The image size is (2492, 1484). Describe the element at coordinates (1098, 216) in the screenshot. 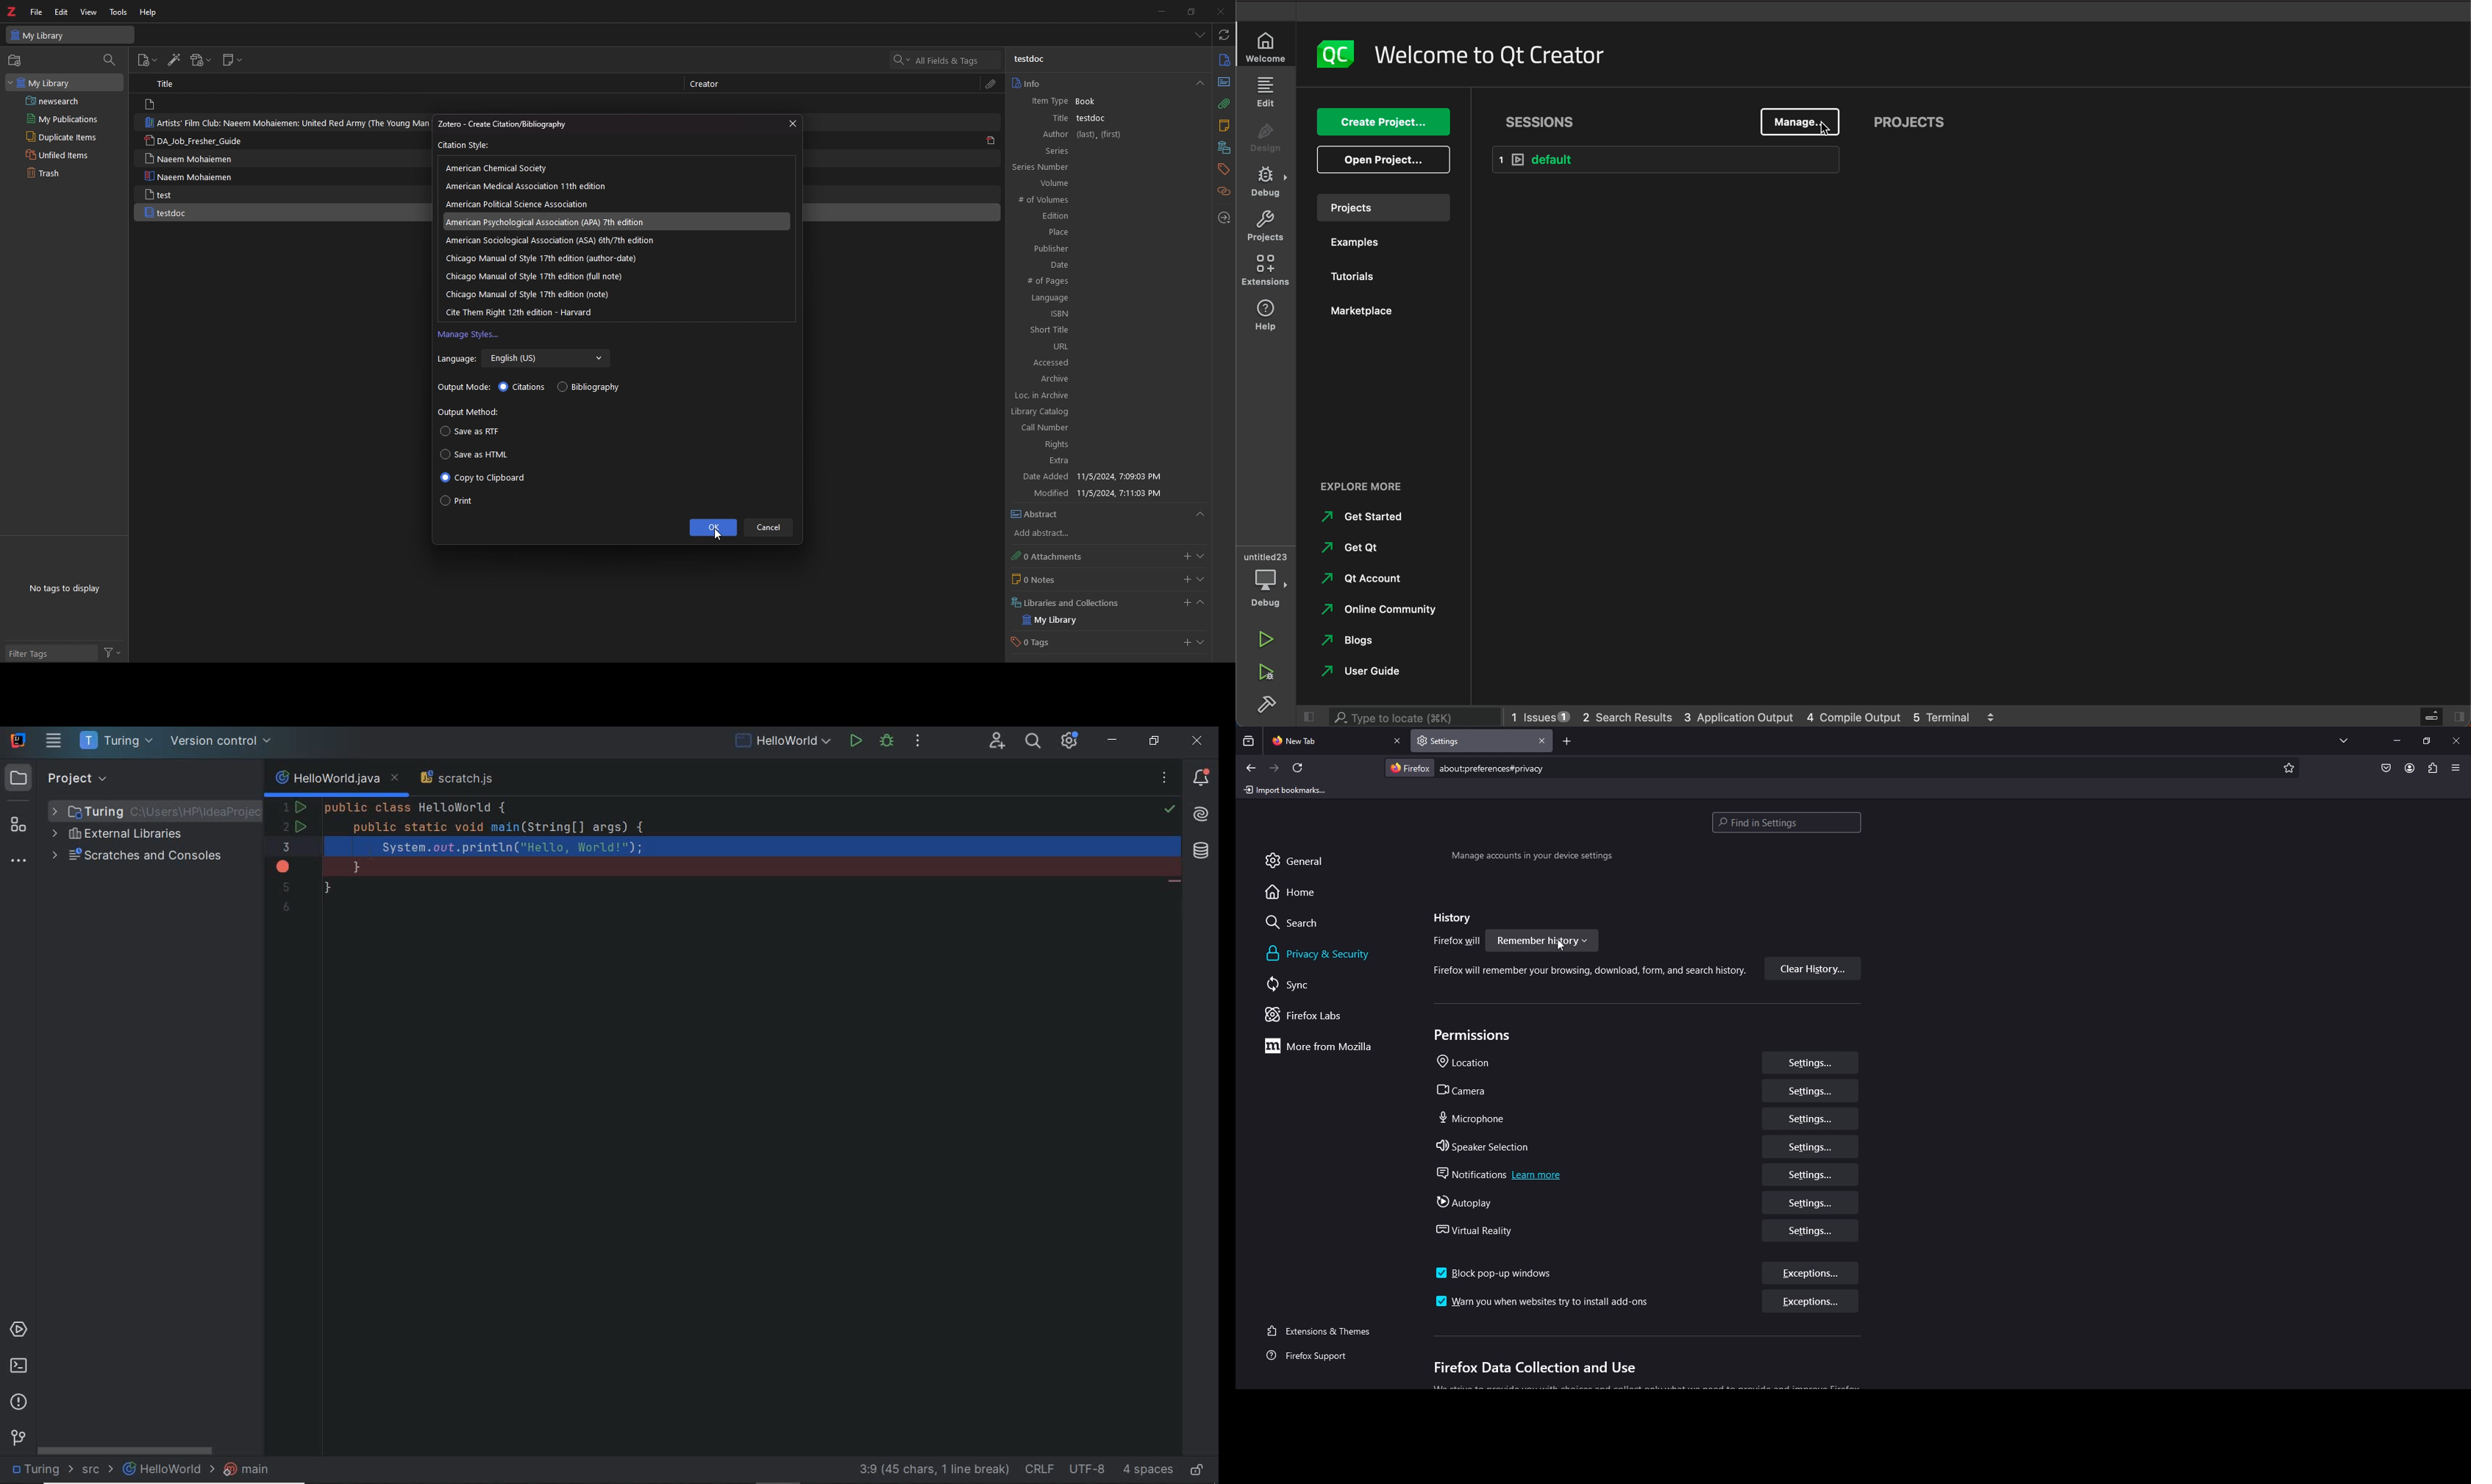

I see `Edition` at that location.